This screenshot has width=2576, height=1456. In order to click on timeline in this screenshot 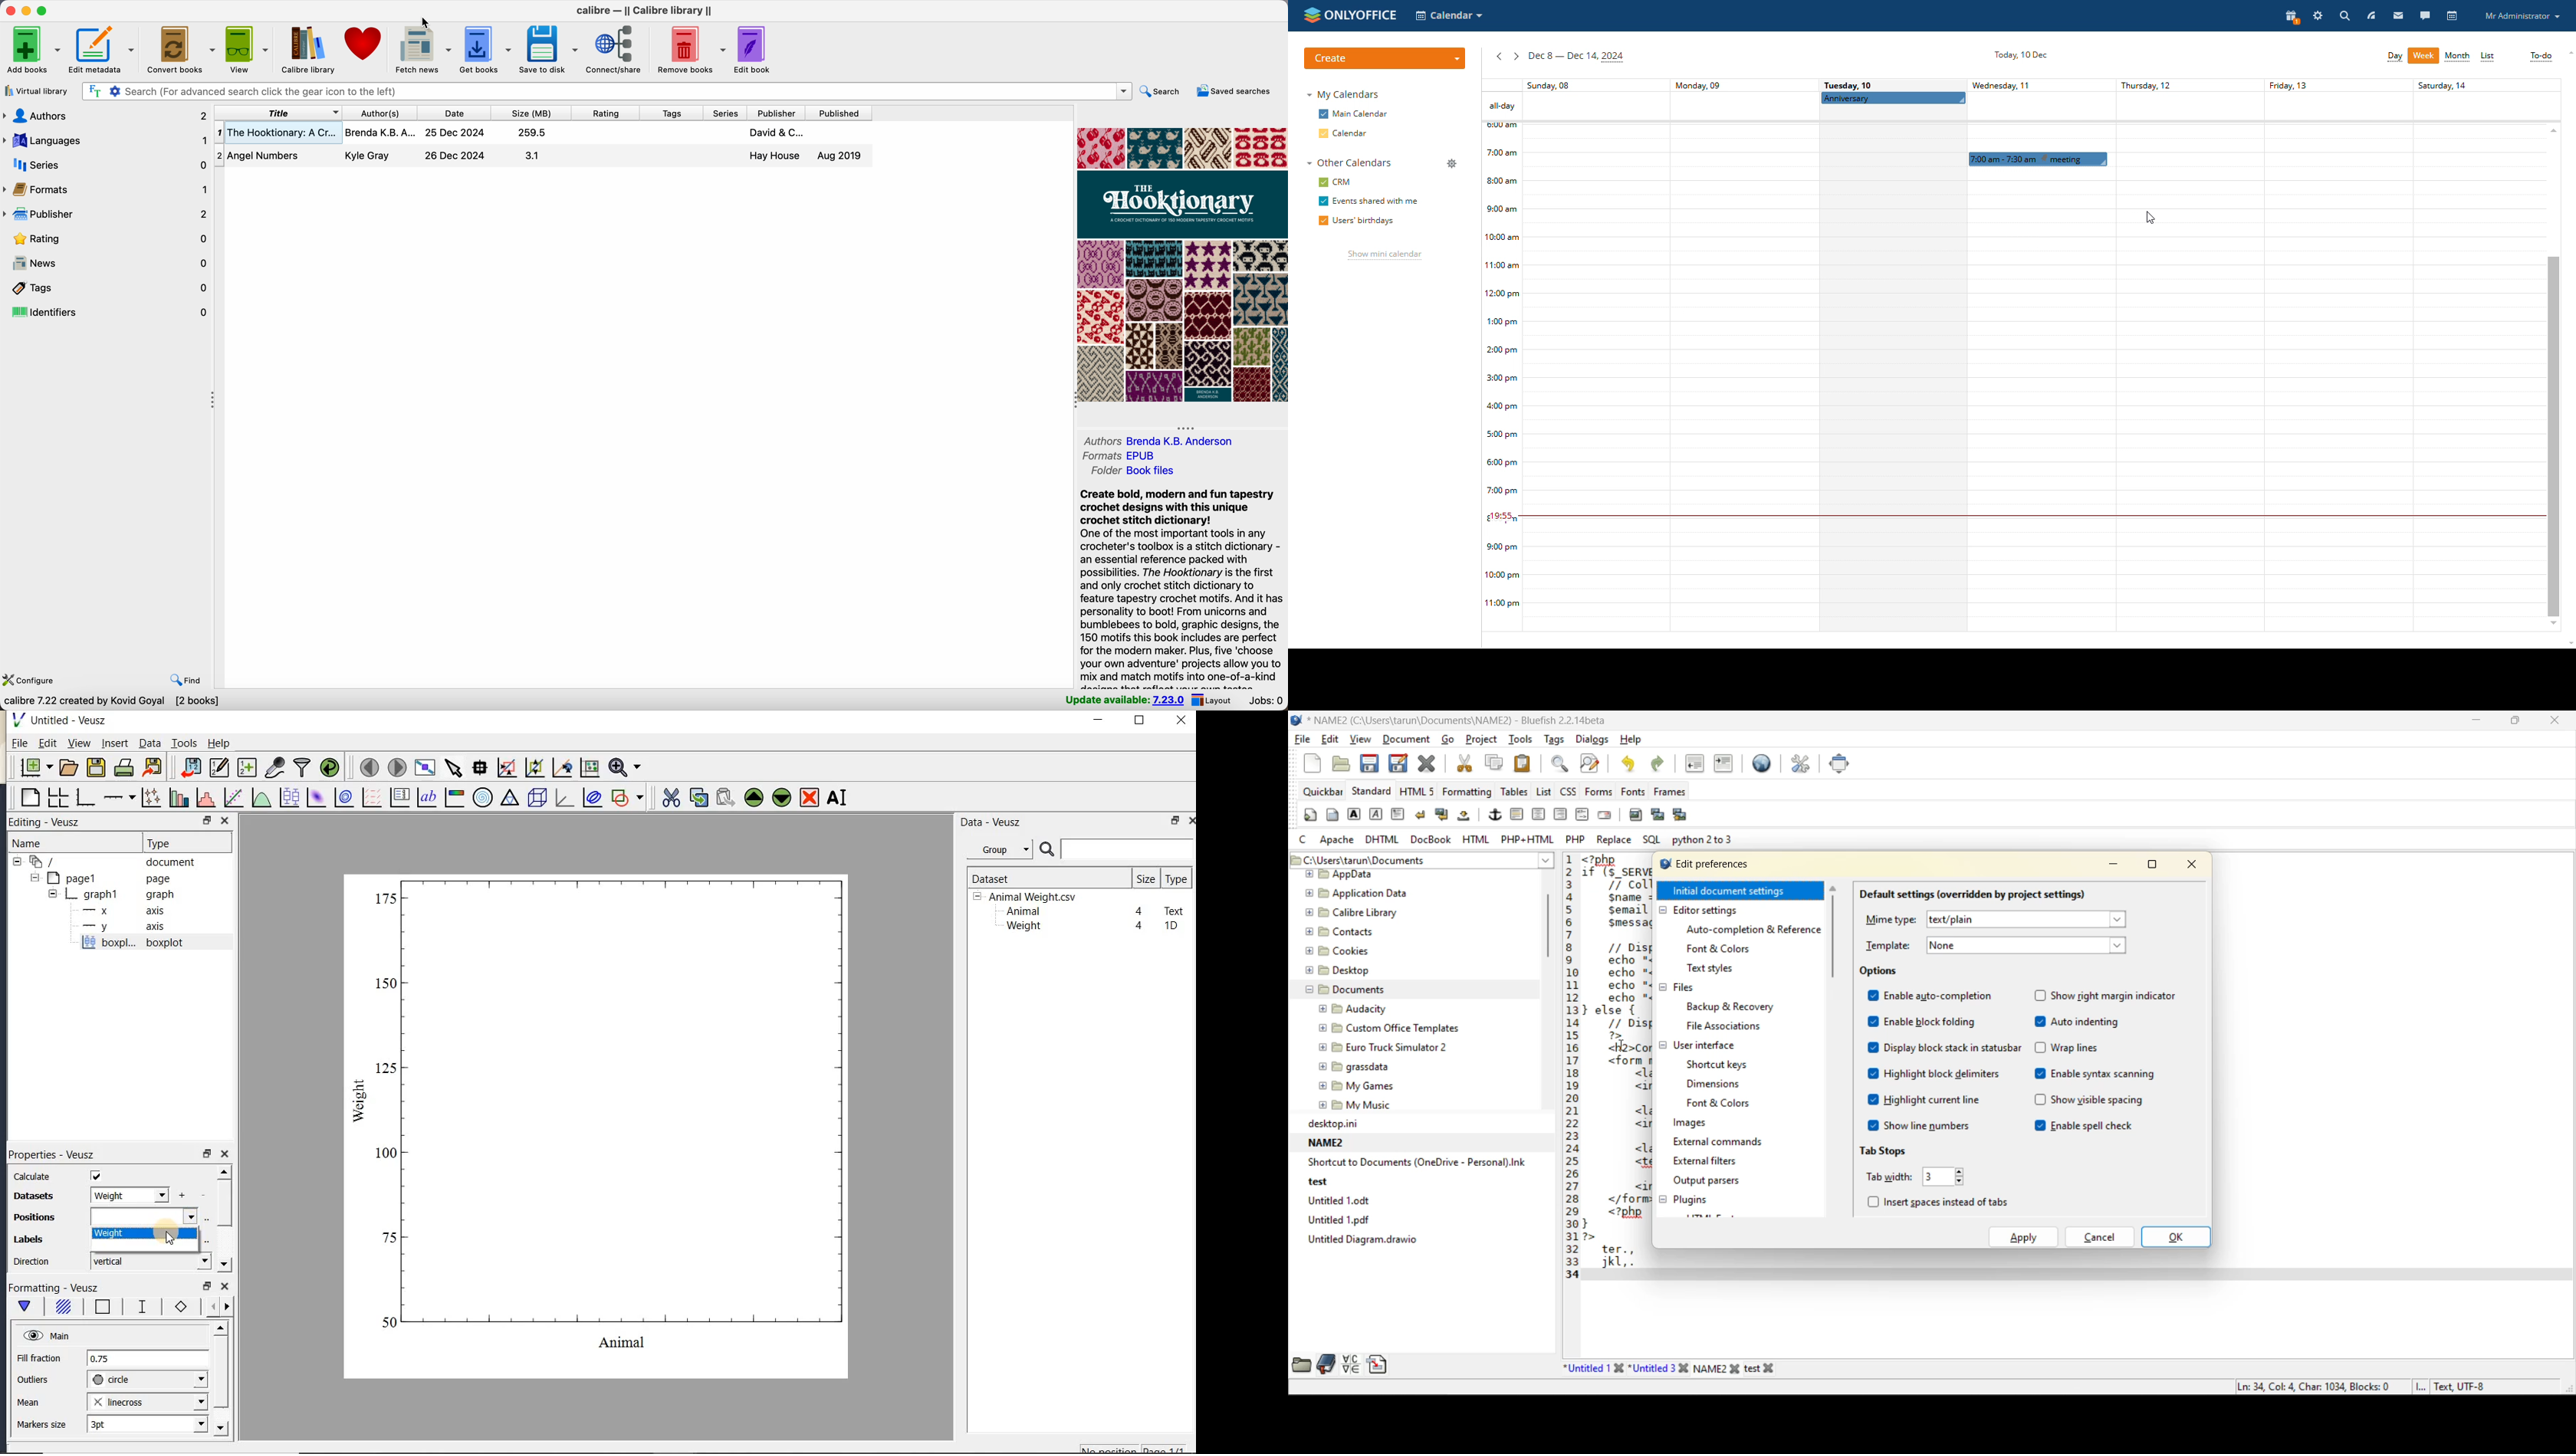, I will do `click(1502, 378)`.